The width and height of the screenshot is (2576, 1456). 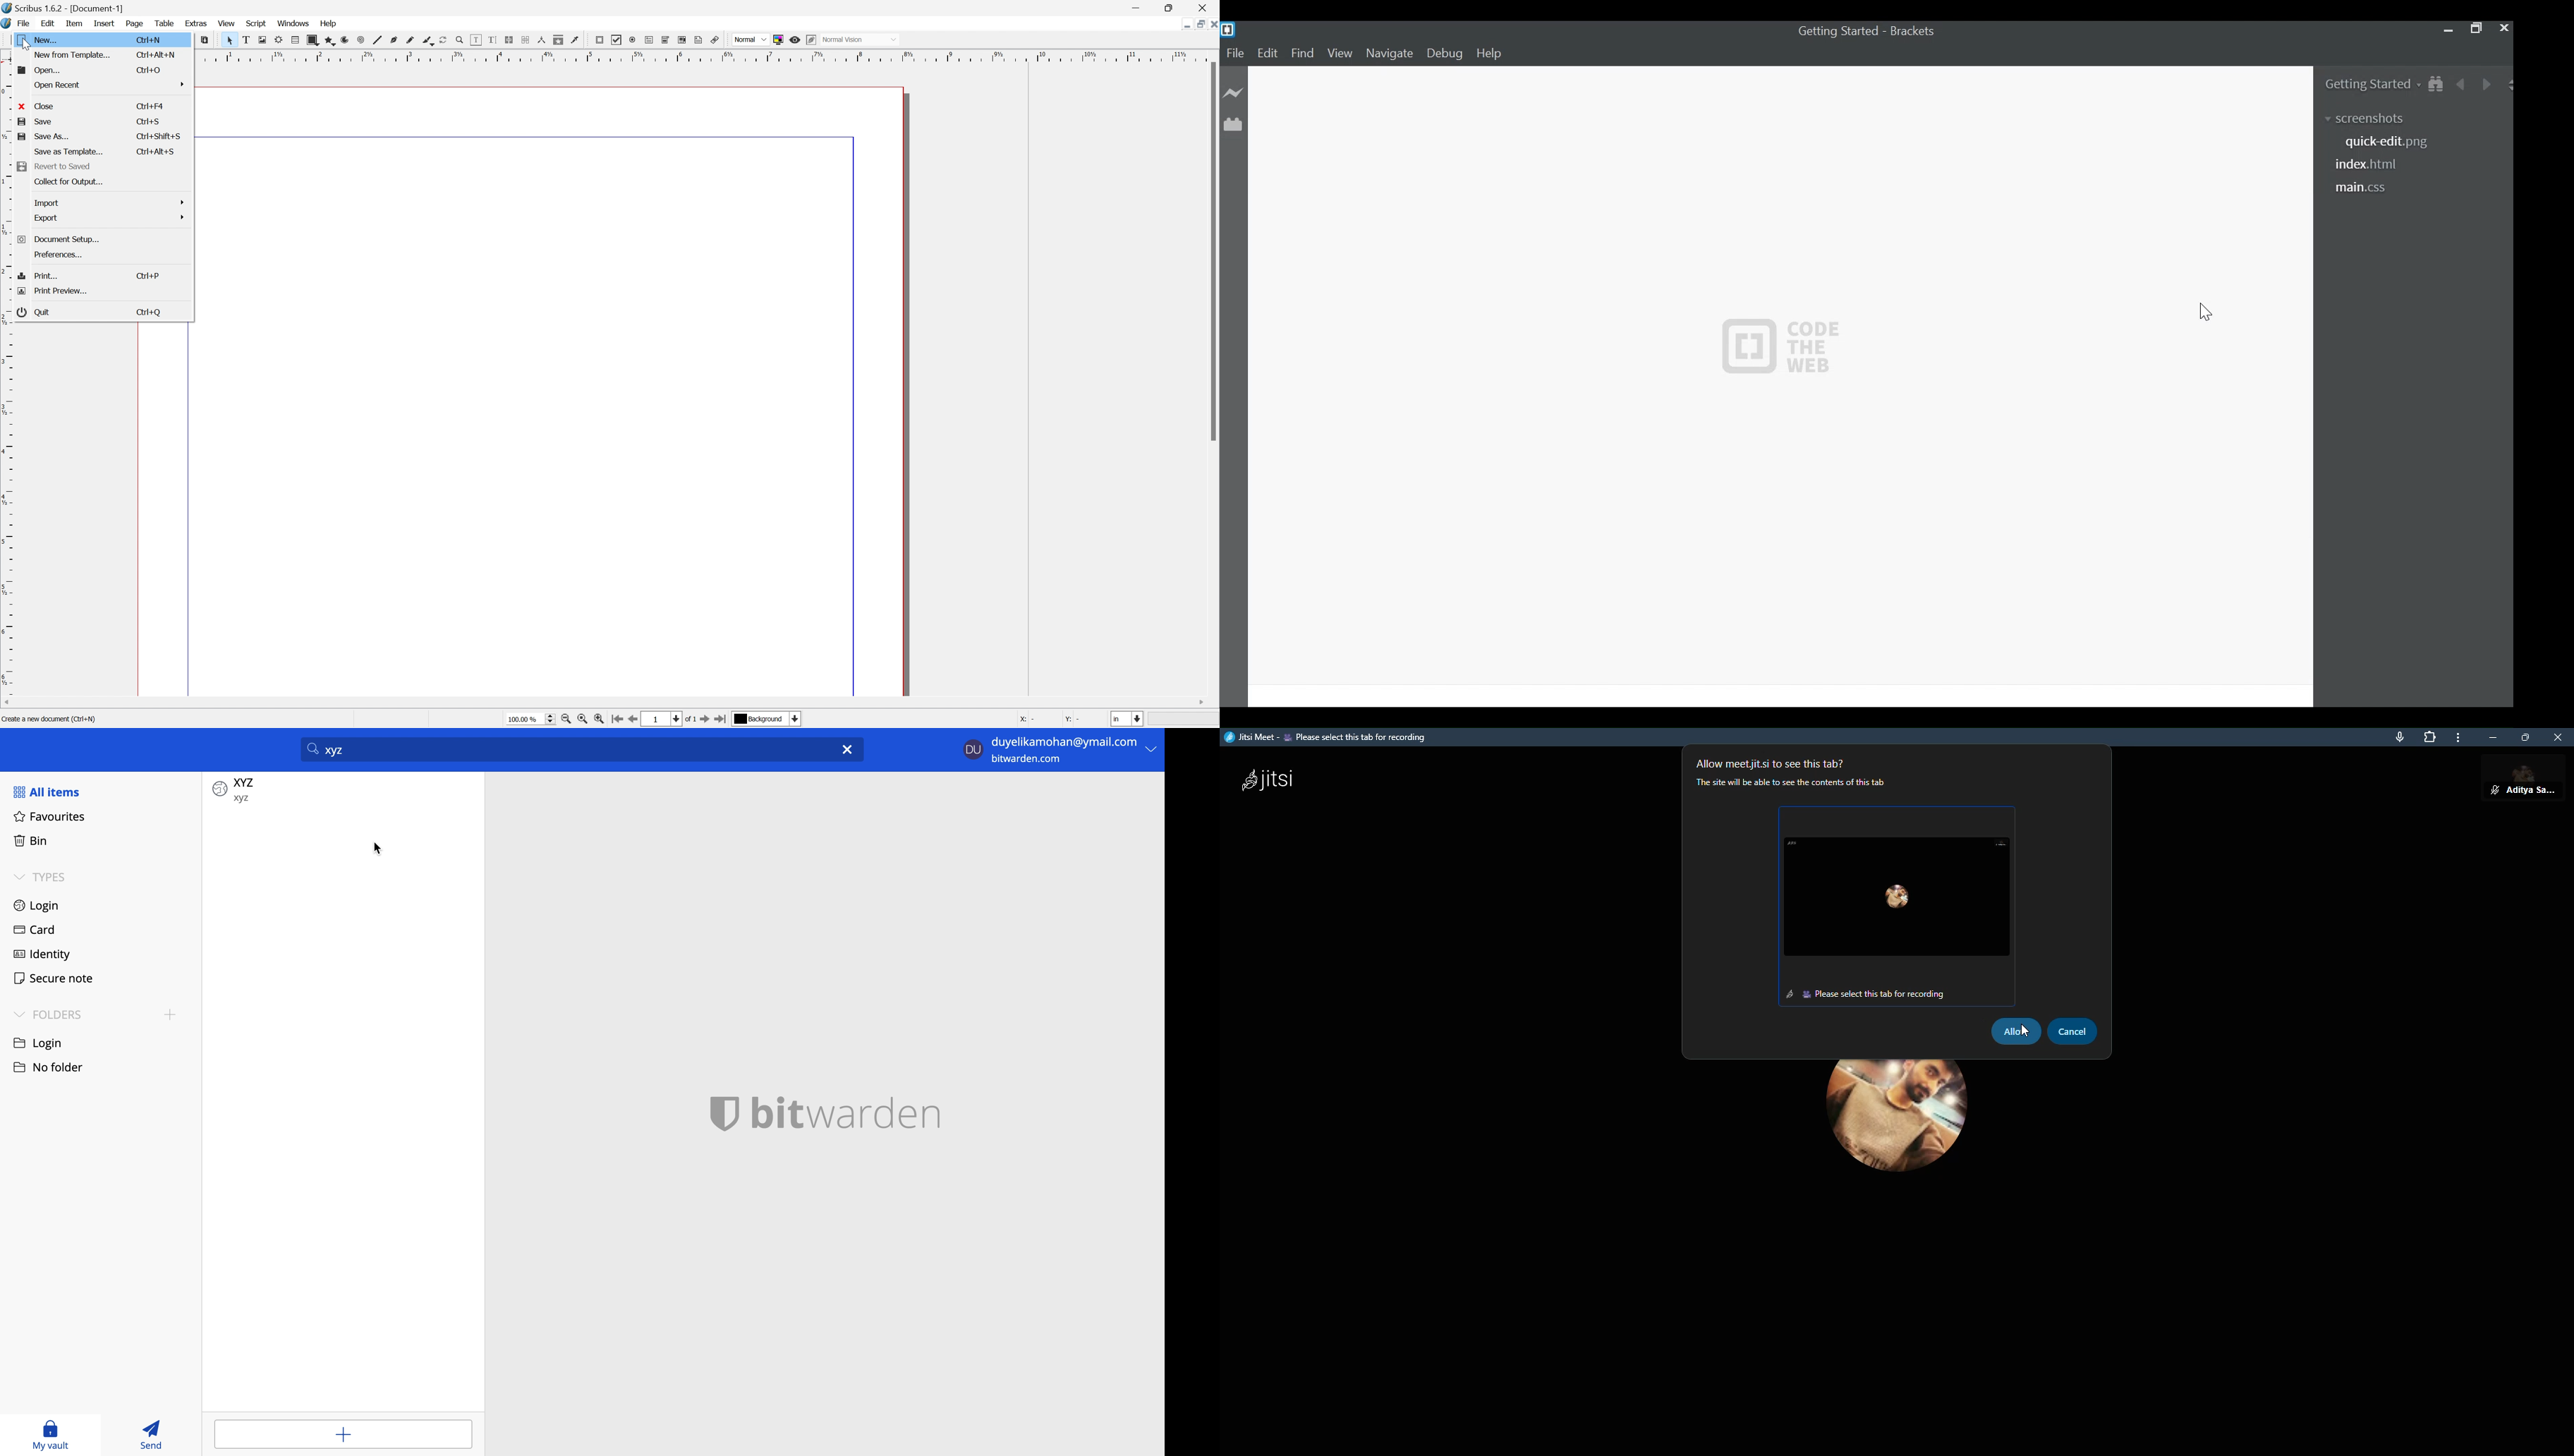 What do you see at coordinates (699, 40) in the screenshot?
I see `text annotation` at bounding box center [699, 40].